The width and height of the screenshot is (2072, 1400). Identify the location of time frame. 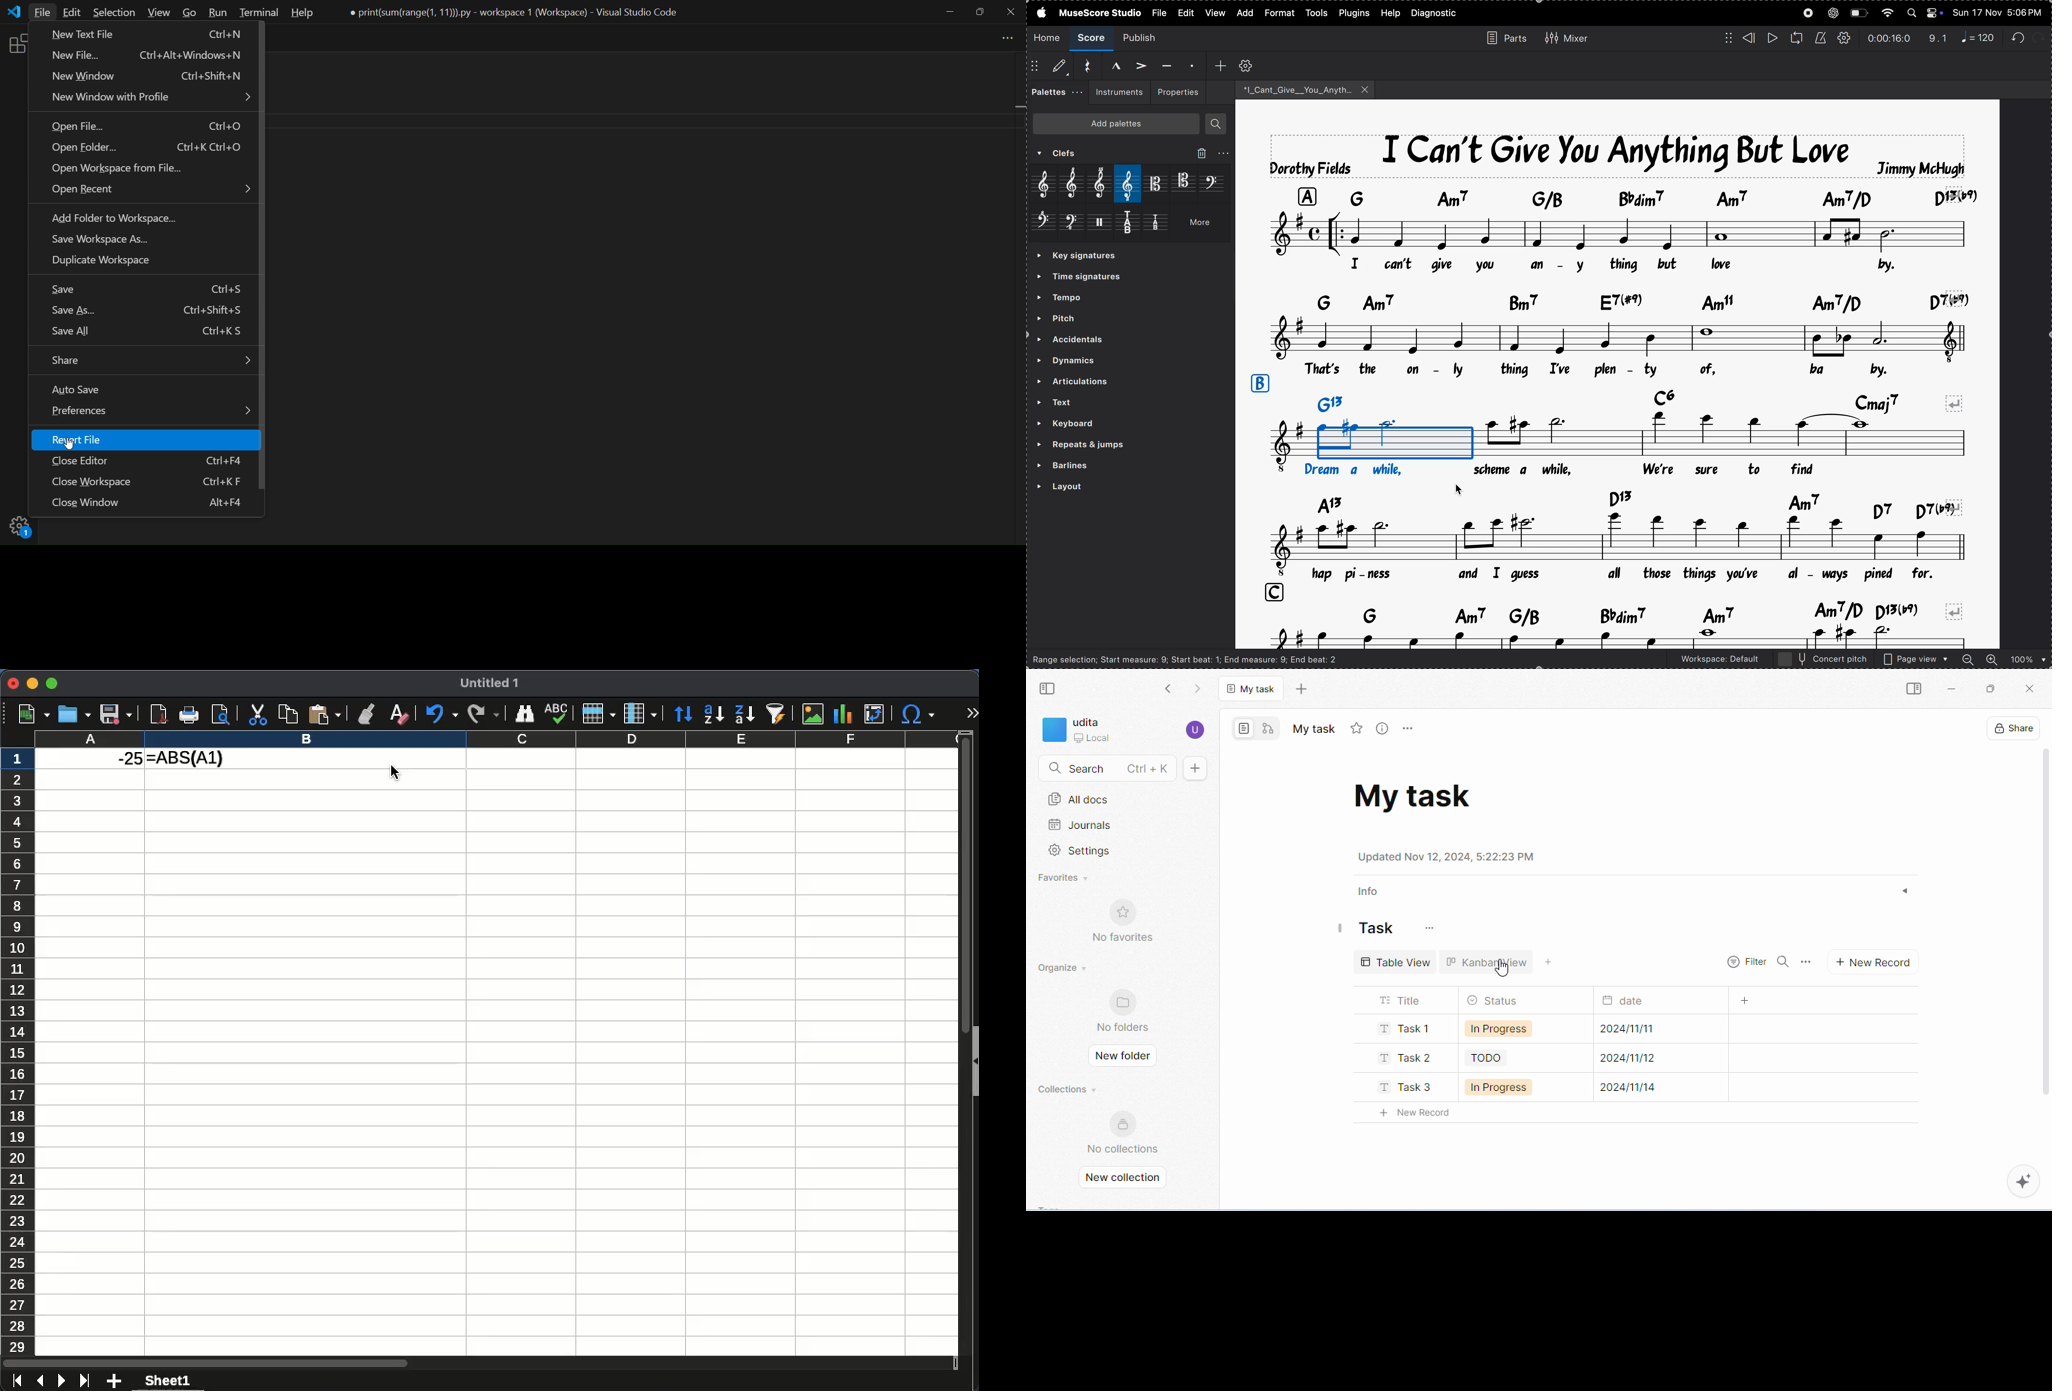
(1889, 38).